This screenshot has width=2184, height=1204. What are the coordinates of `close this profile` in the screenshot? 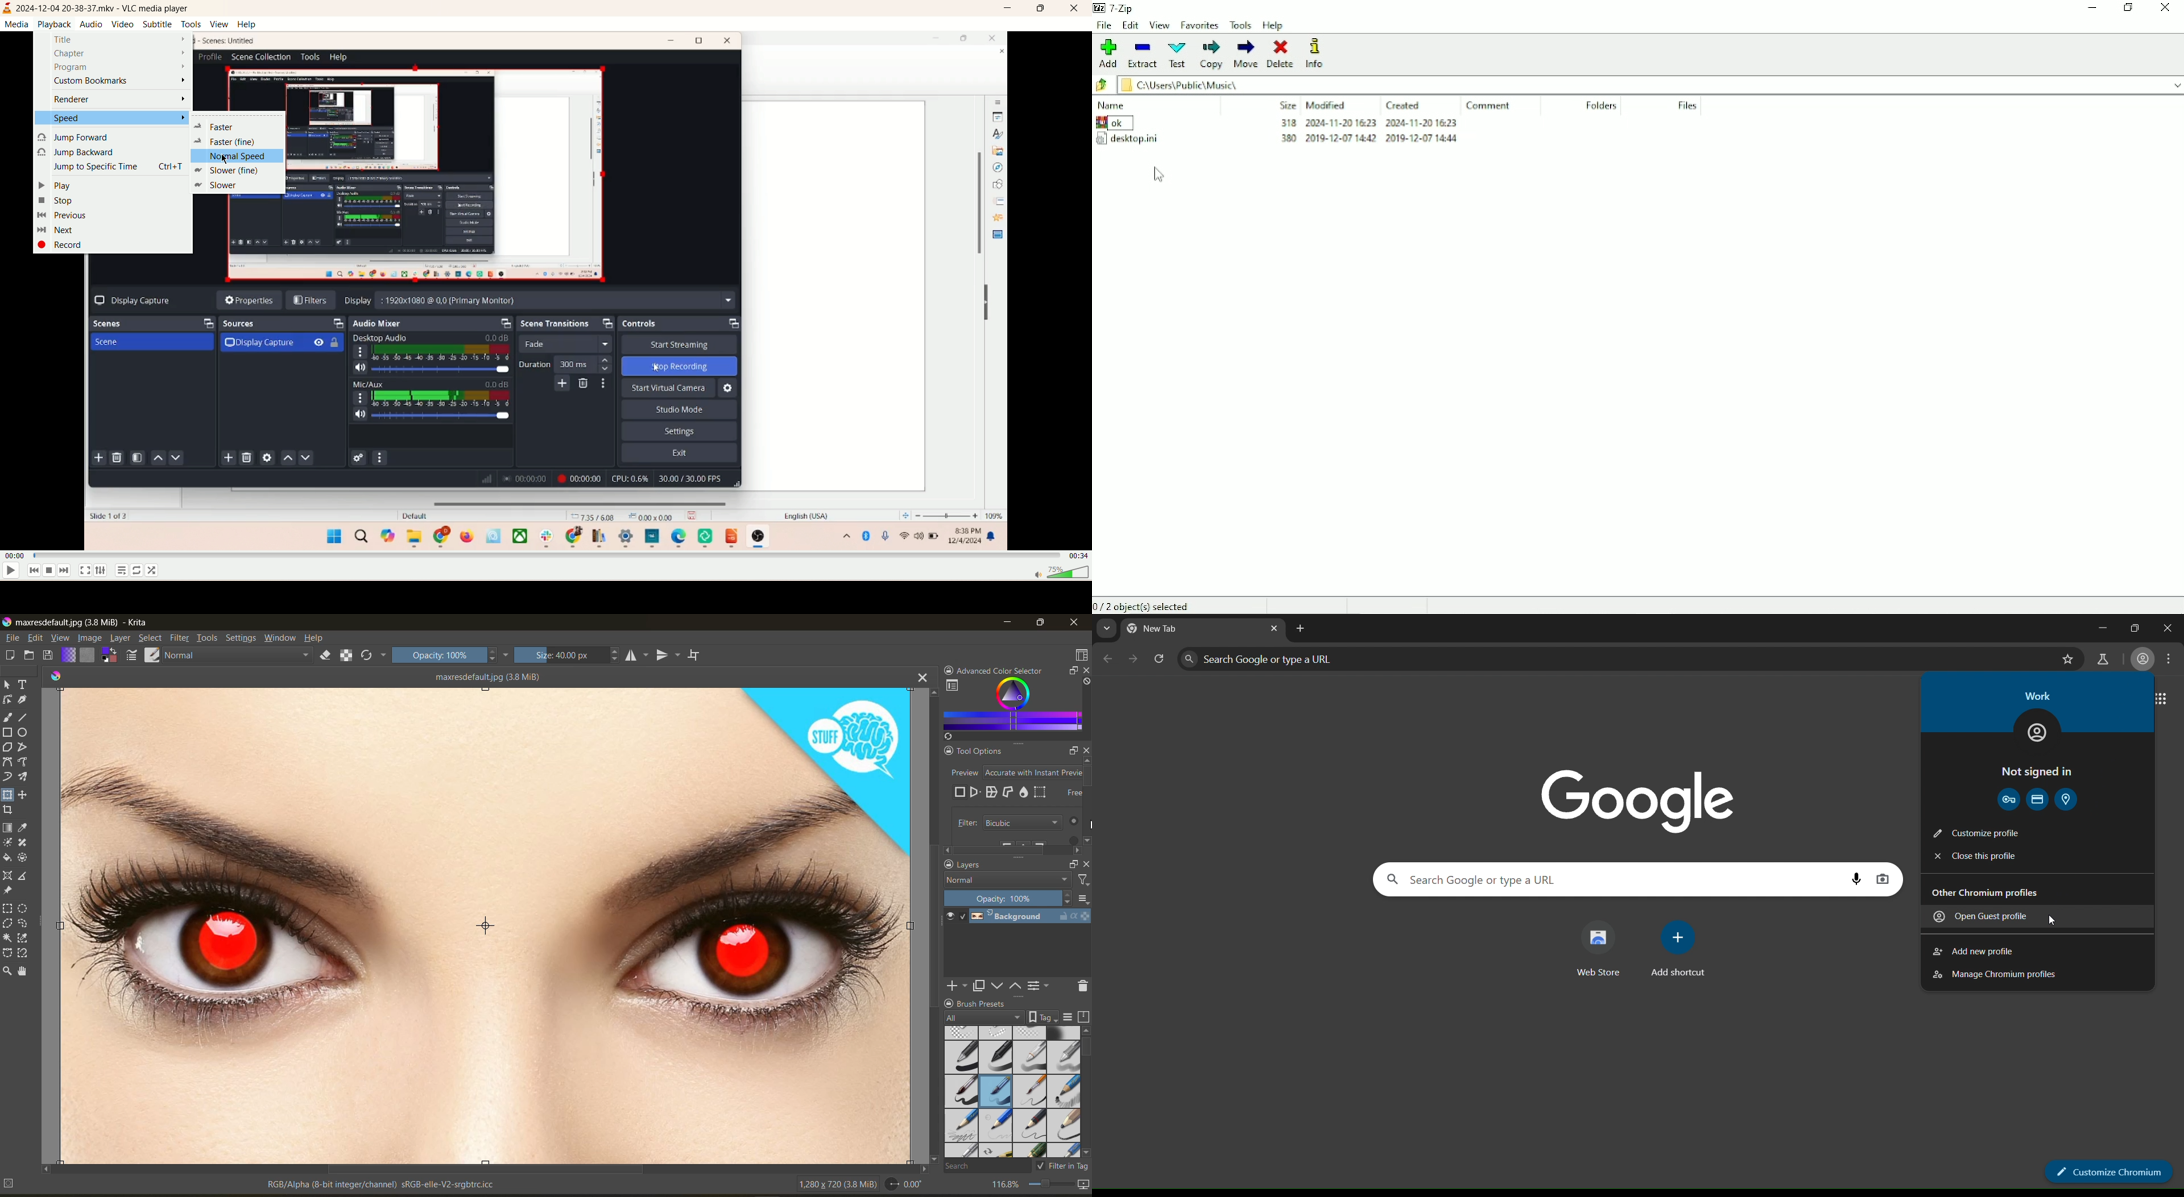 It's located at (1977, 858).